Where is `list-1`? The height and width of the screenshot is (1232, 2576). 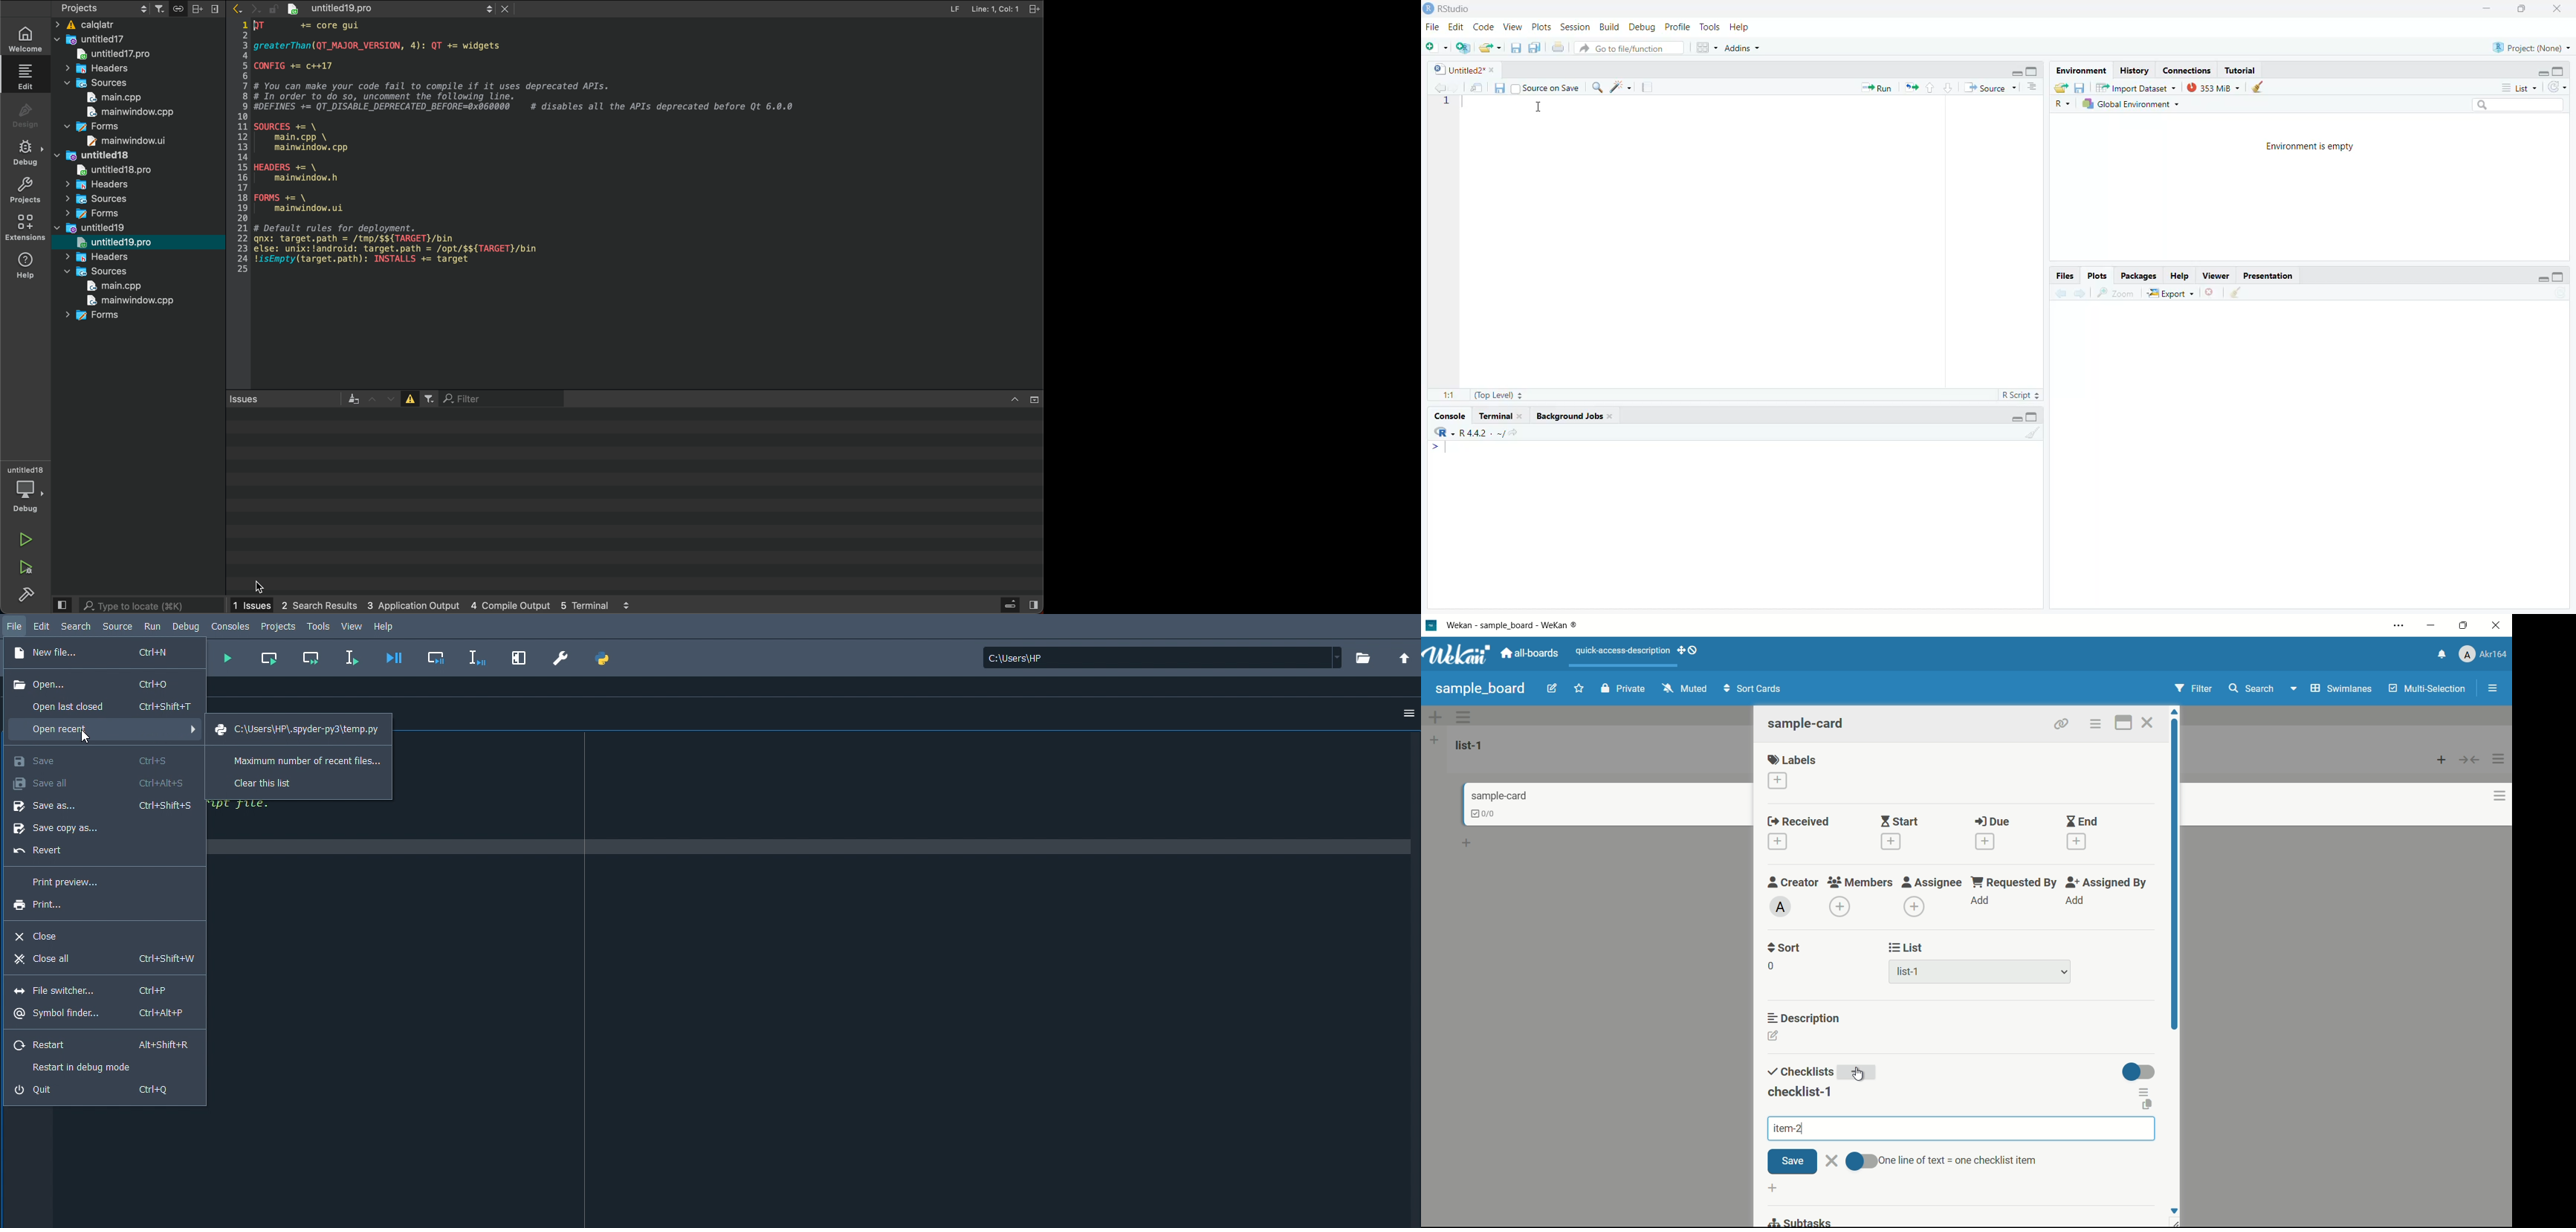 list-1 is located at coordinates (1471, 745).